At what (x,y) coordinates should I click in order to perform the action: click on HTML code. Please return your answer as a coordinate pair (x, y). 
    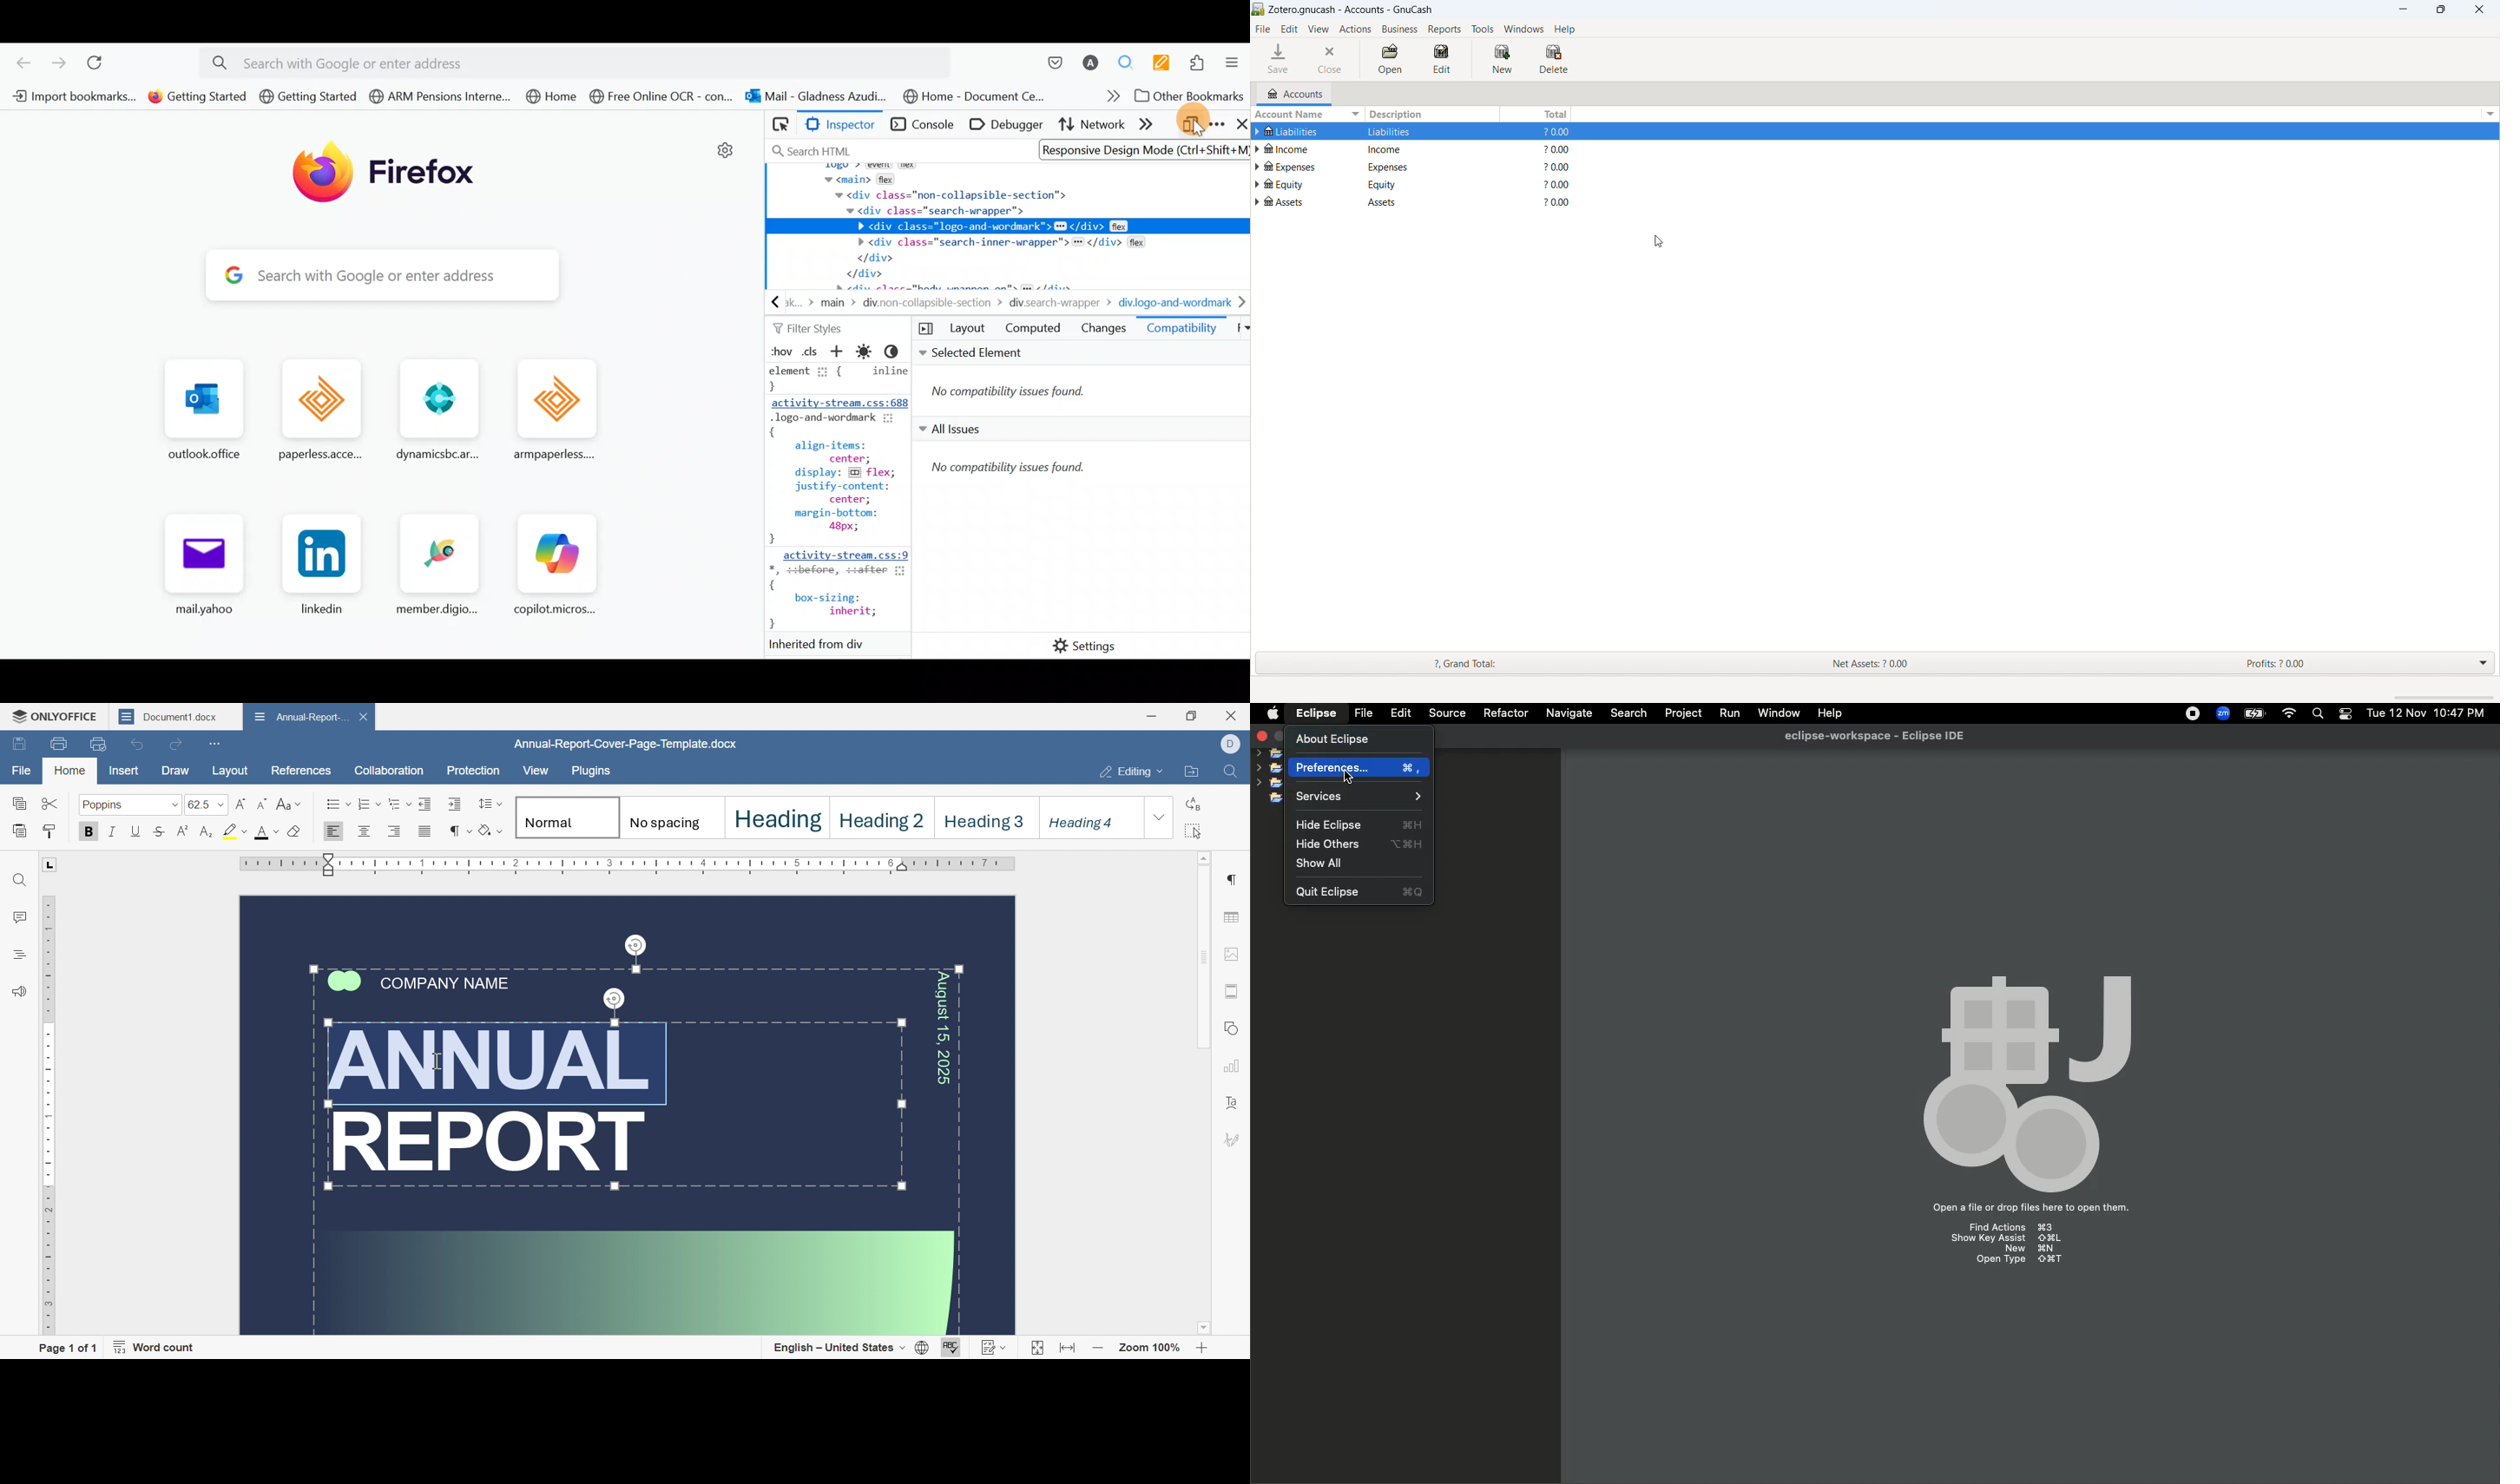
    Looking at the image, I should click on (840, 508).